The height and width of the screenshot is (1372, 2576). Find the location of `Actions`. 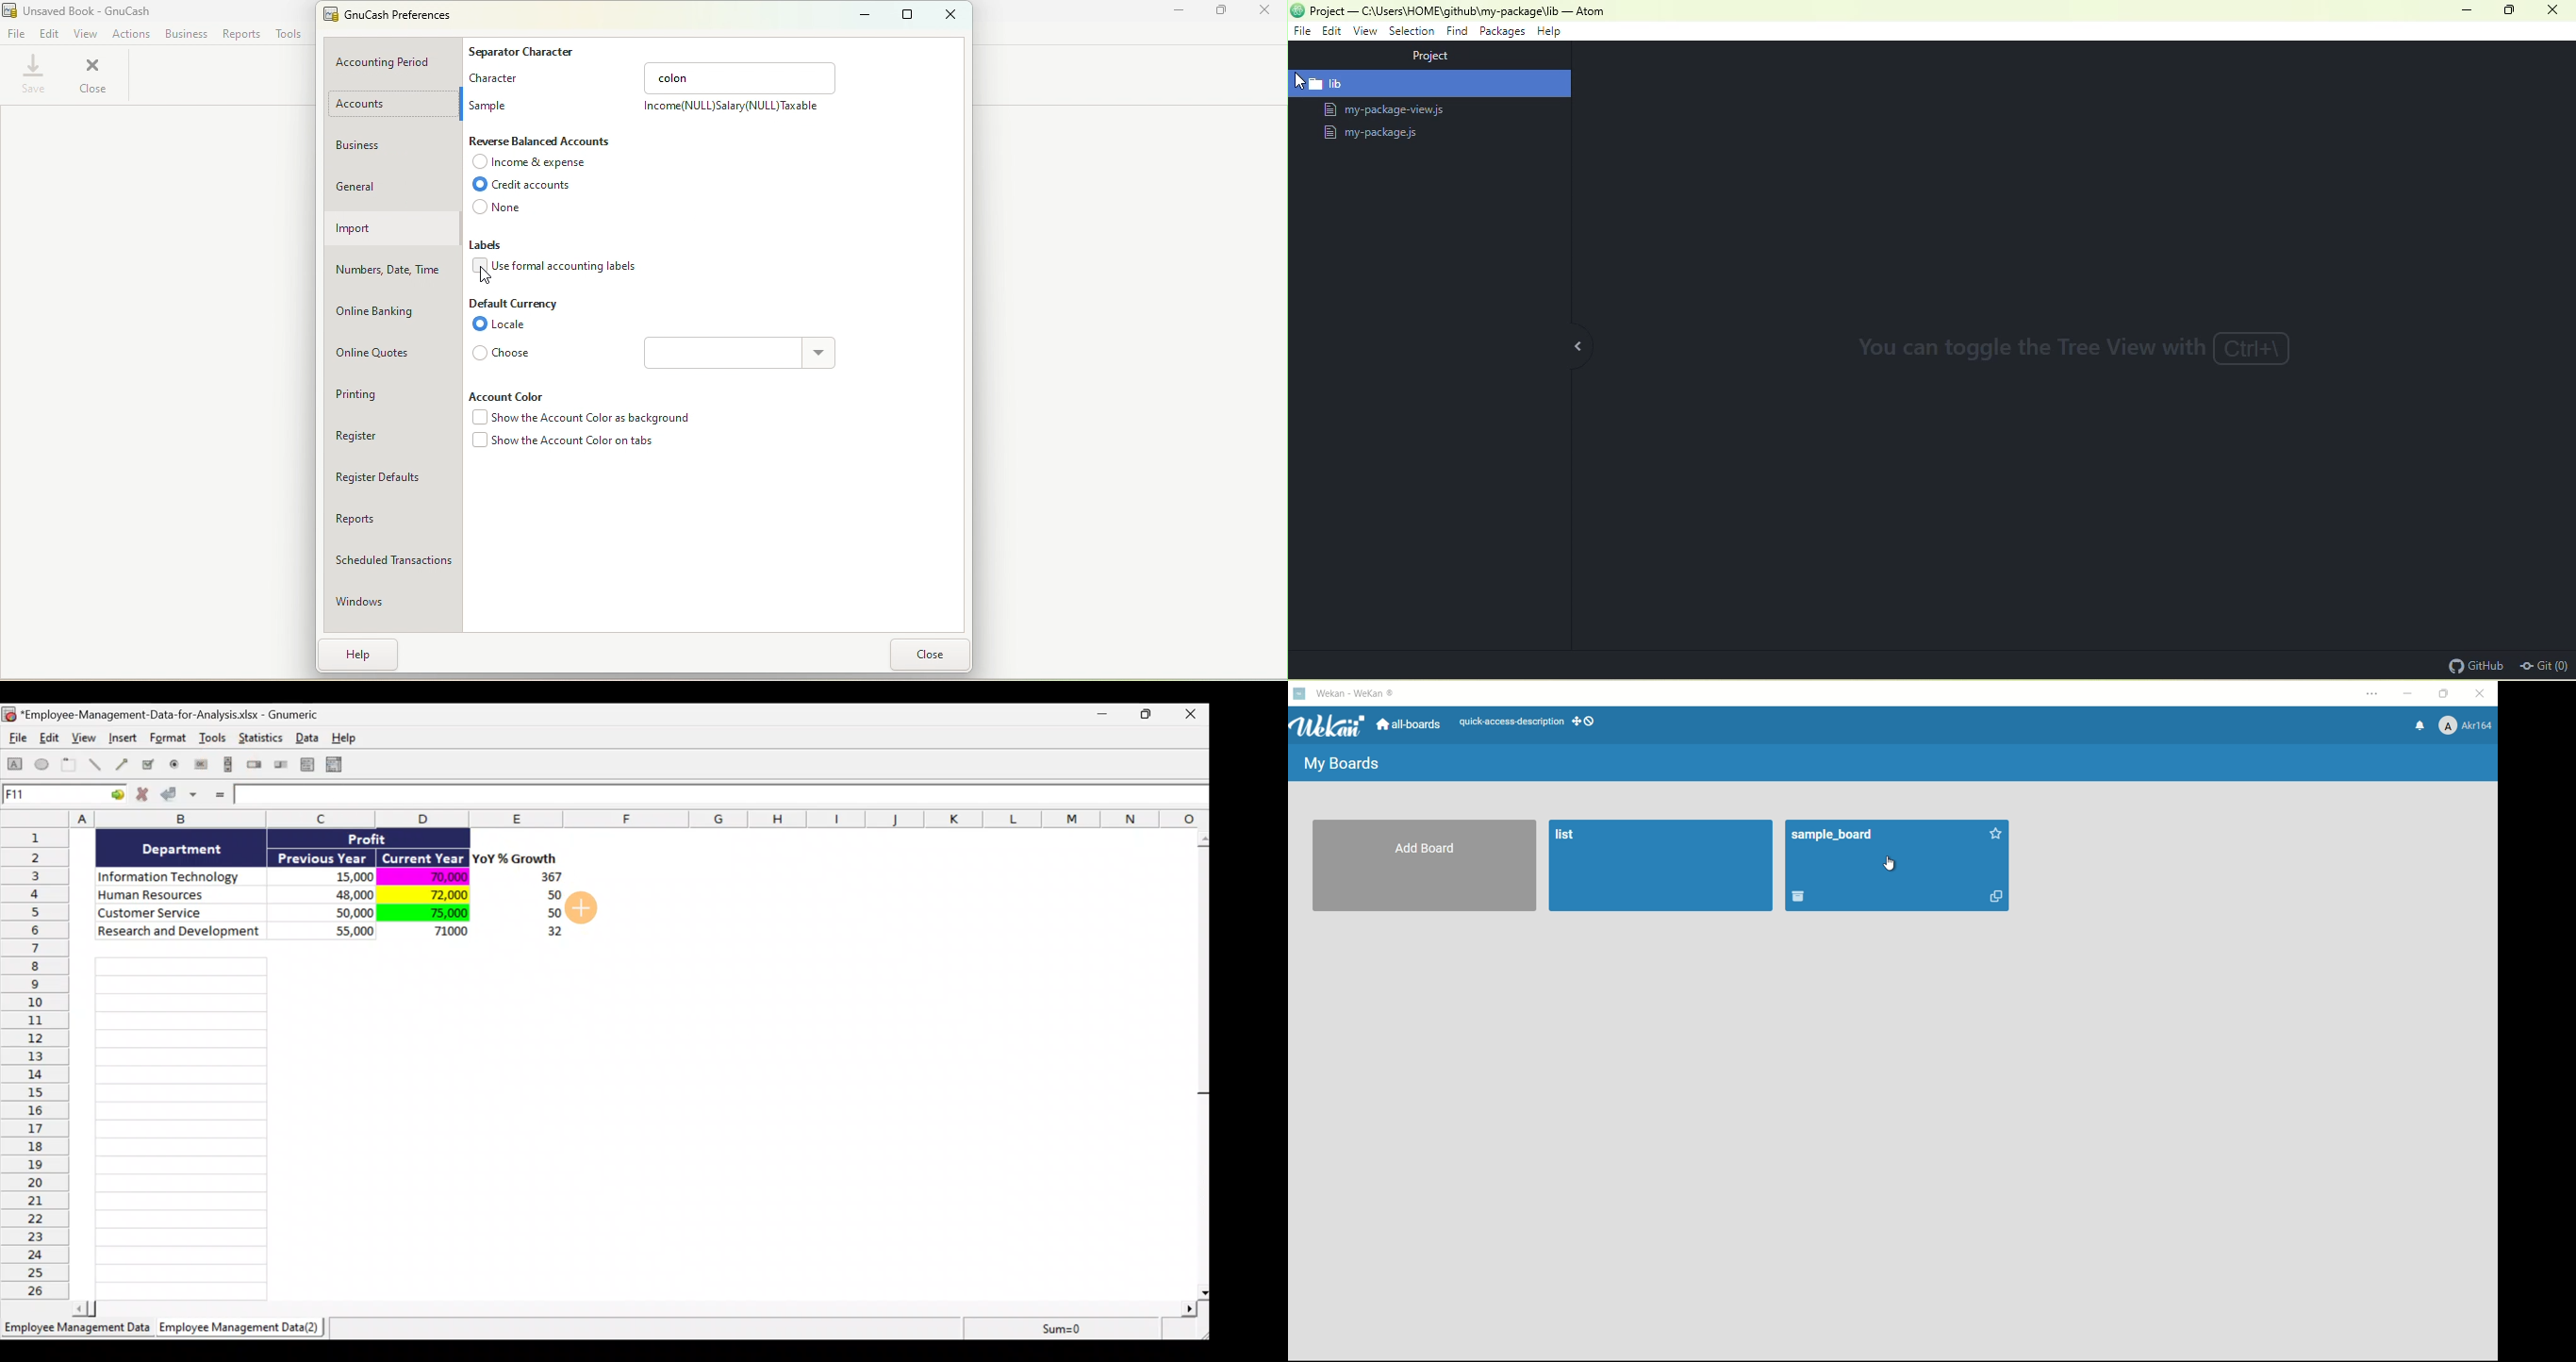

Actions is located at coordinates (132, 32).